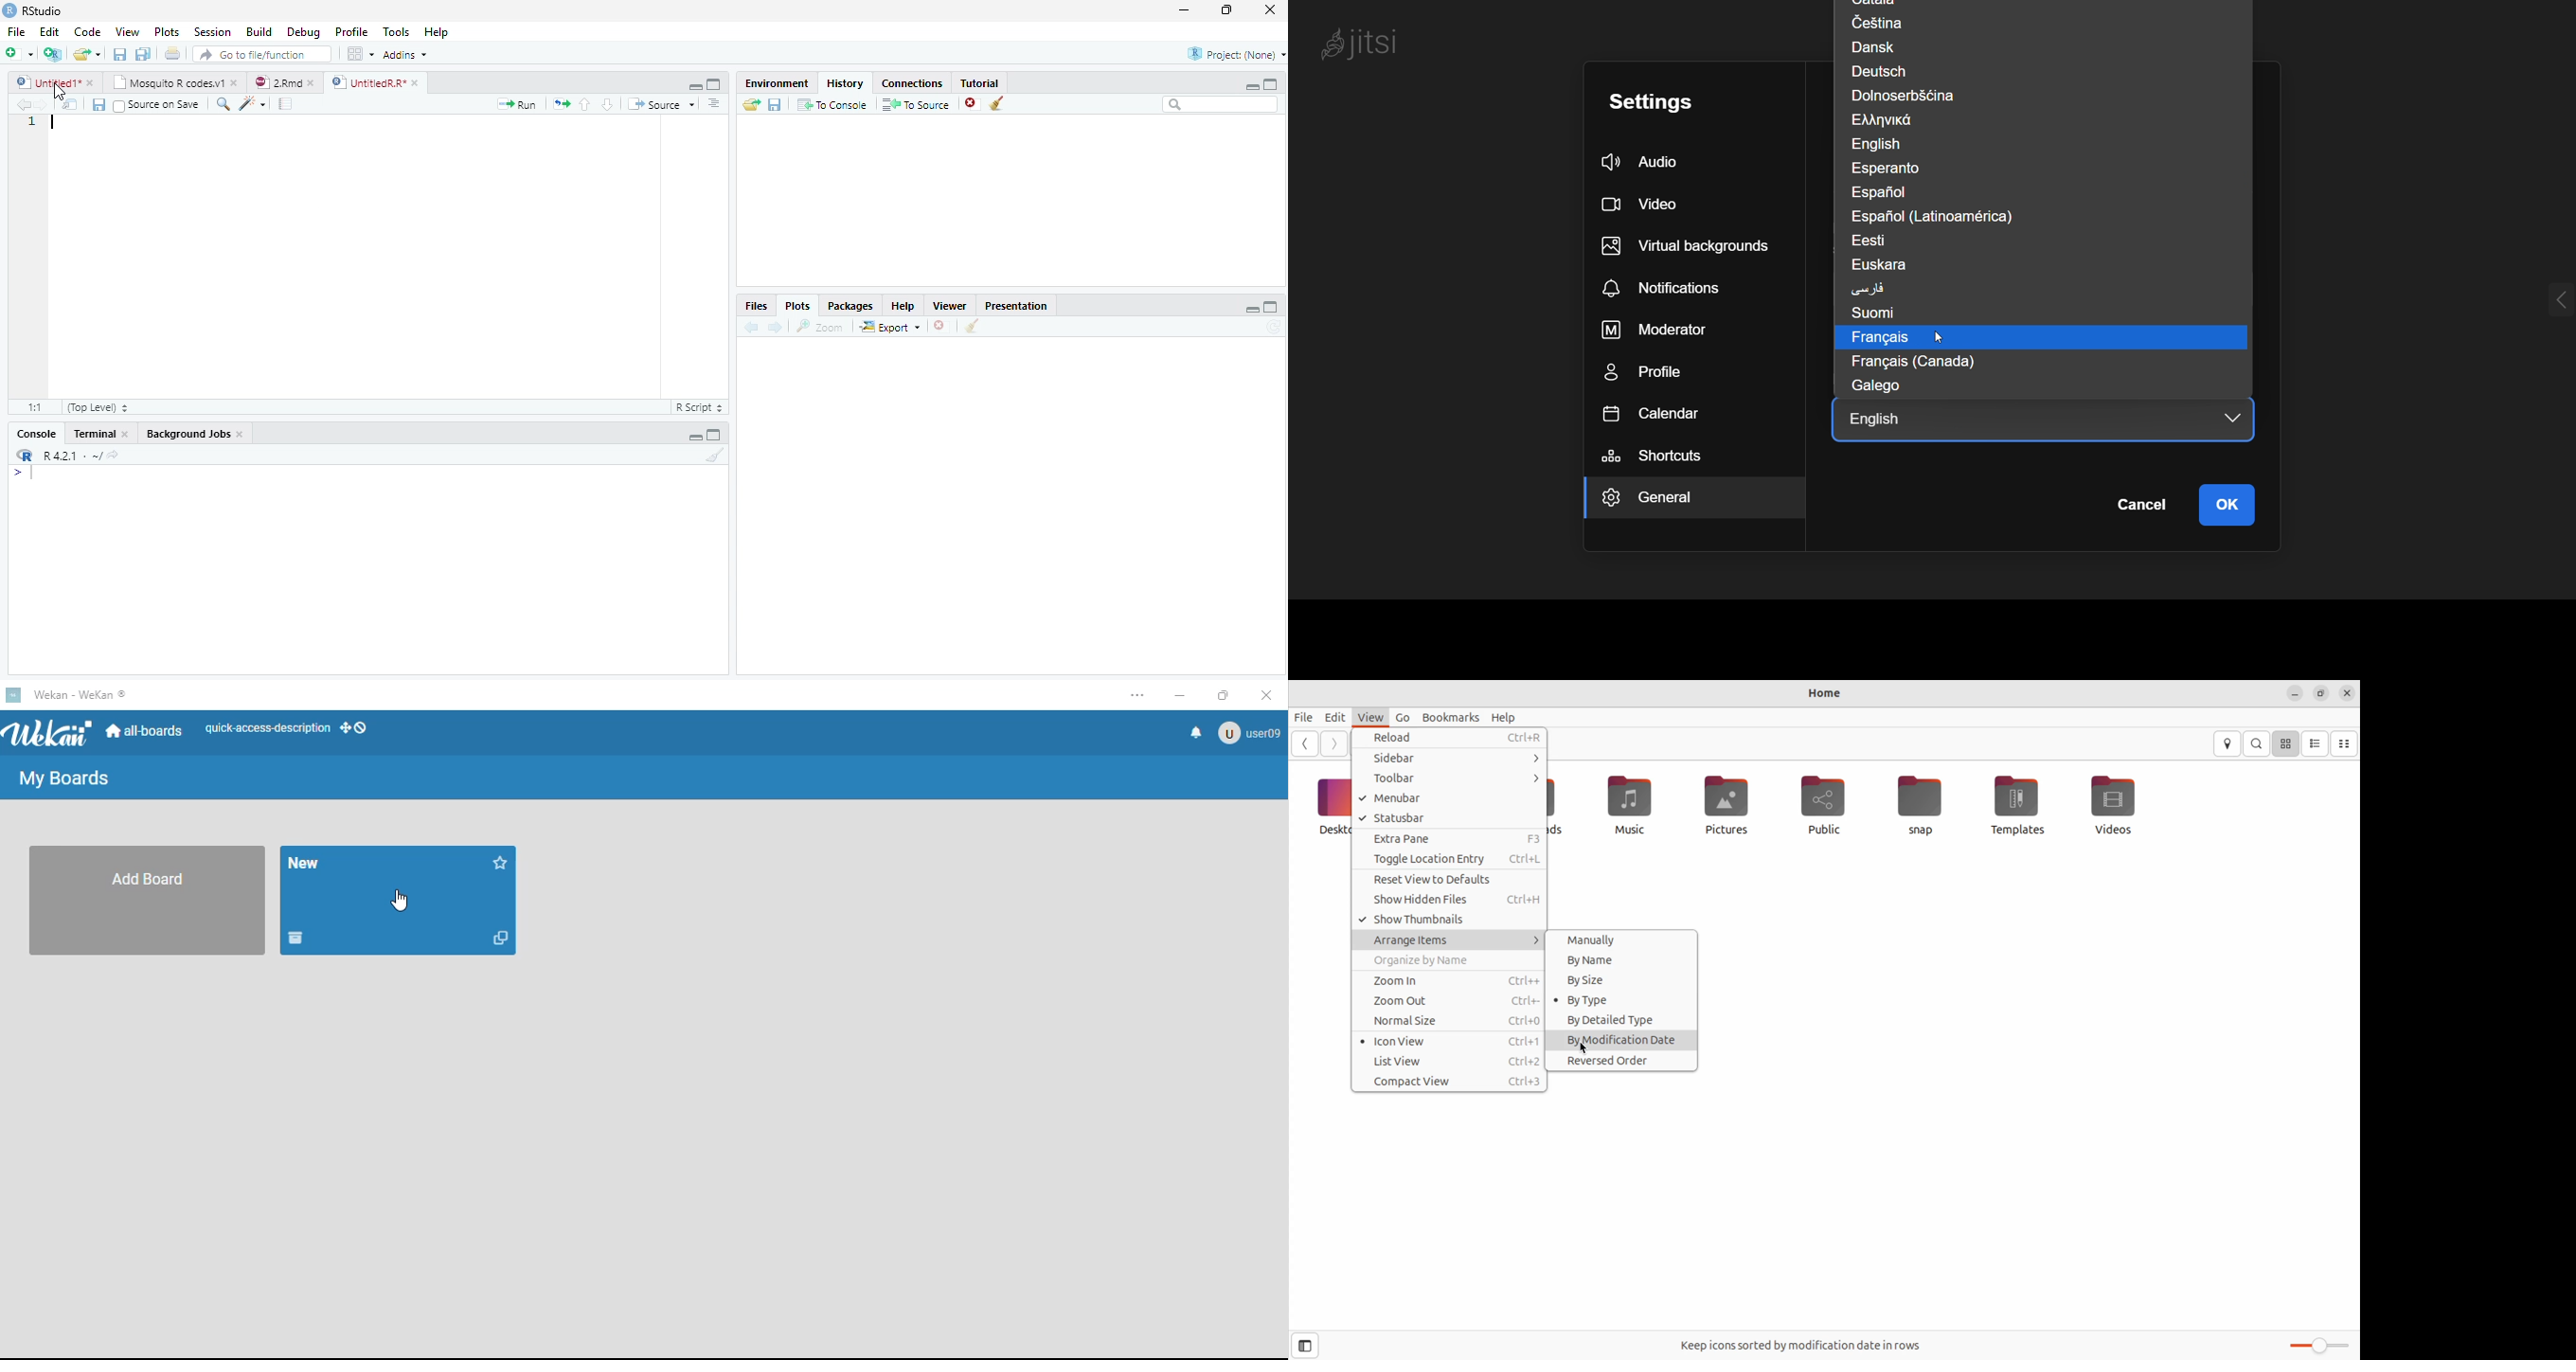  Describe the element at coordinates (888, 327) in the screenshot. I see `Export` at that location.